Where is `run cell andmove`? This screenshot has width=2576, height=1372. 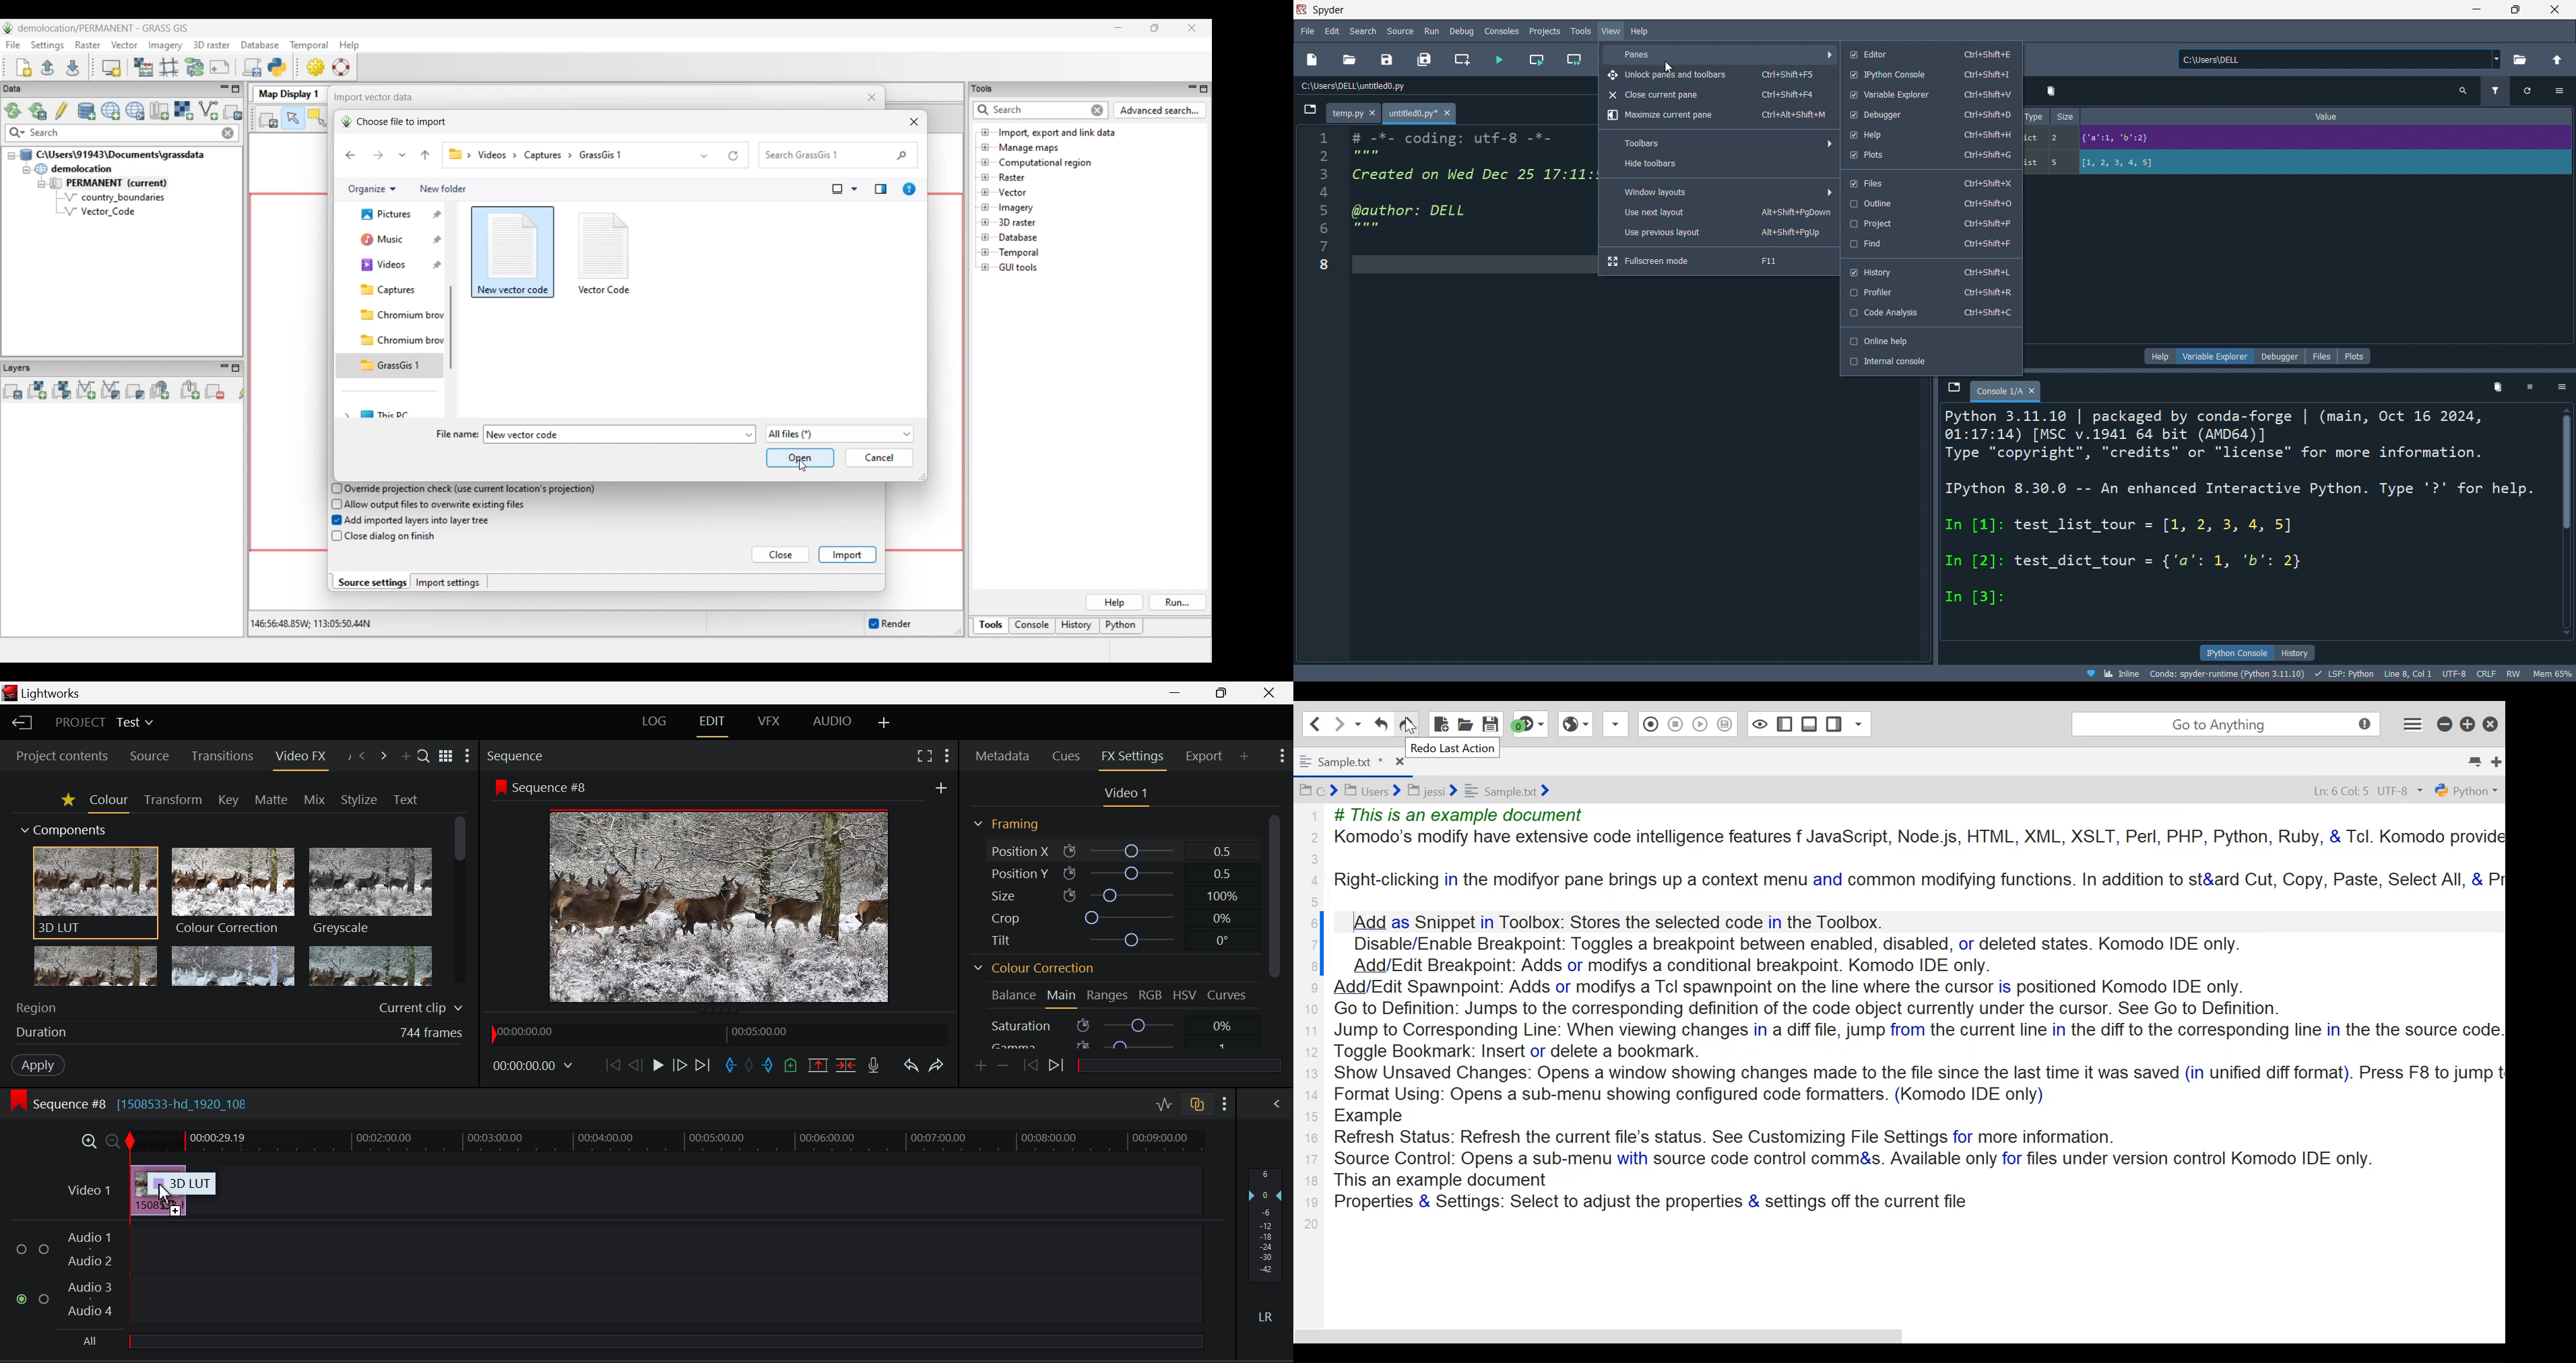 run cell andmove is located at coordinates (1577, 59).